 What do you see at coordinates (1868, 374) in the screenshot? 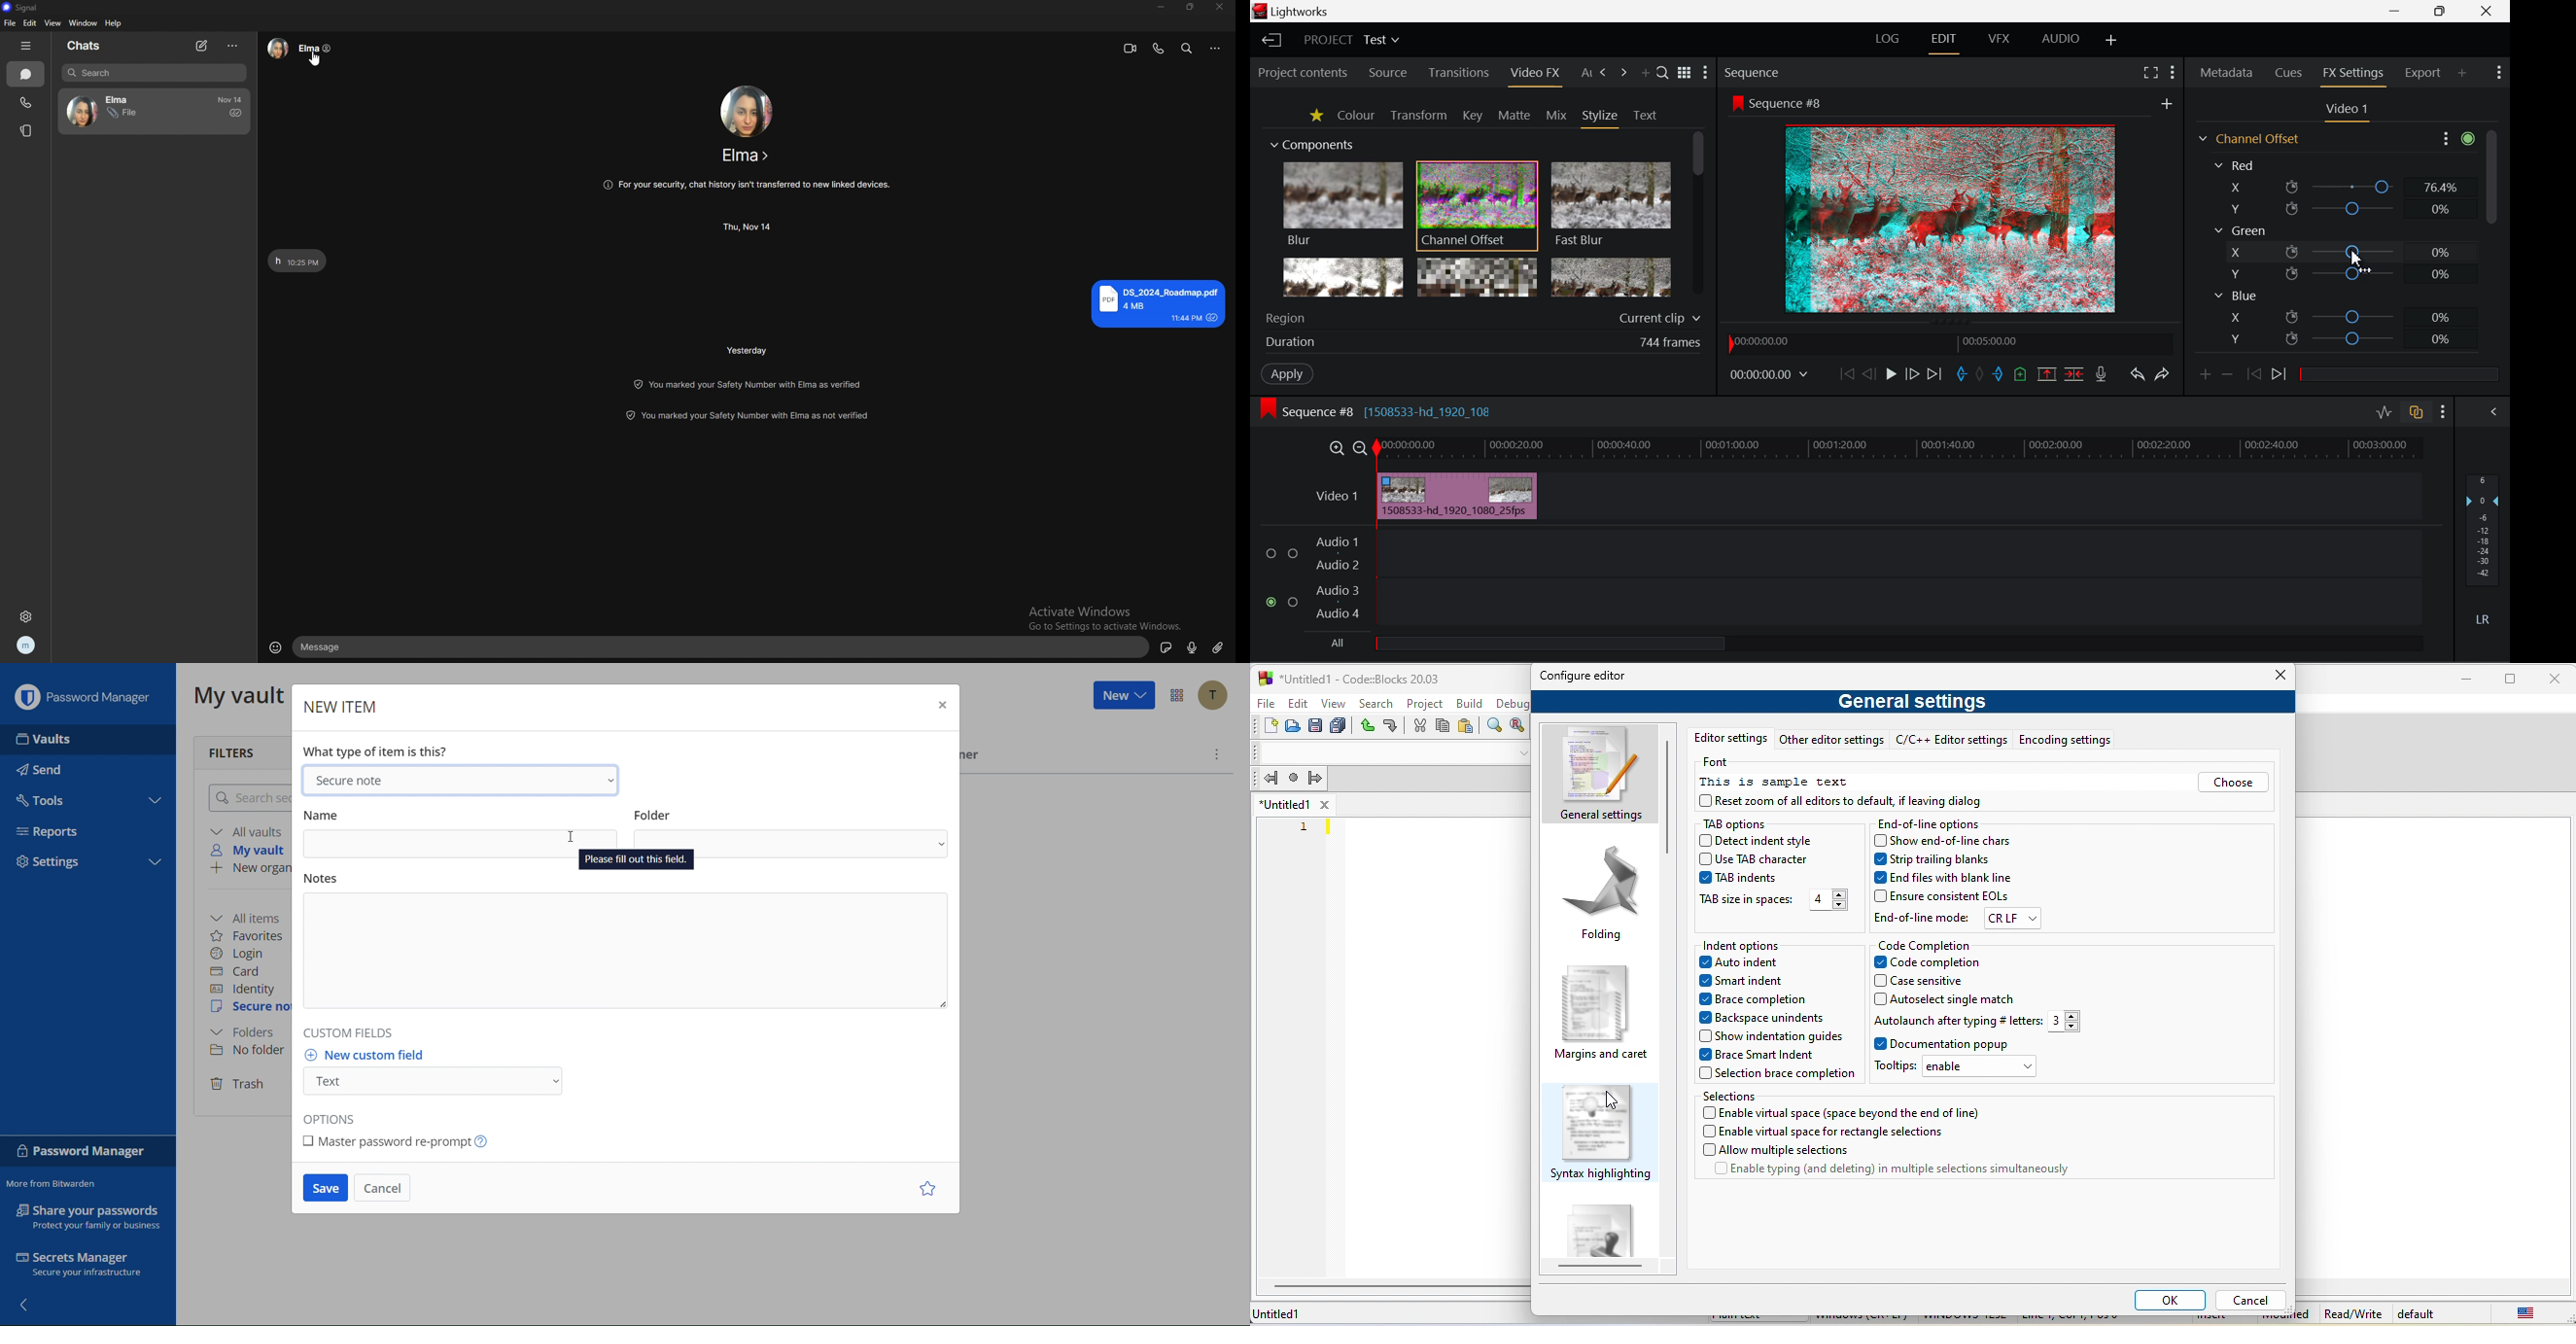
I see `Go Back` at bounding box center [1868, 374].